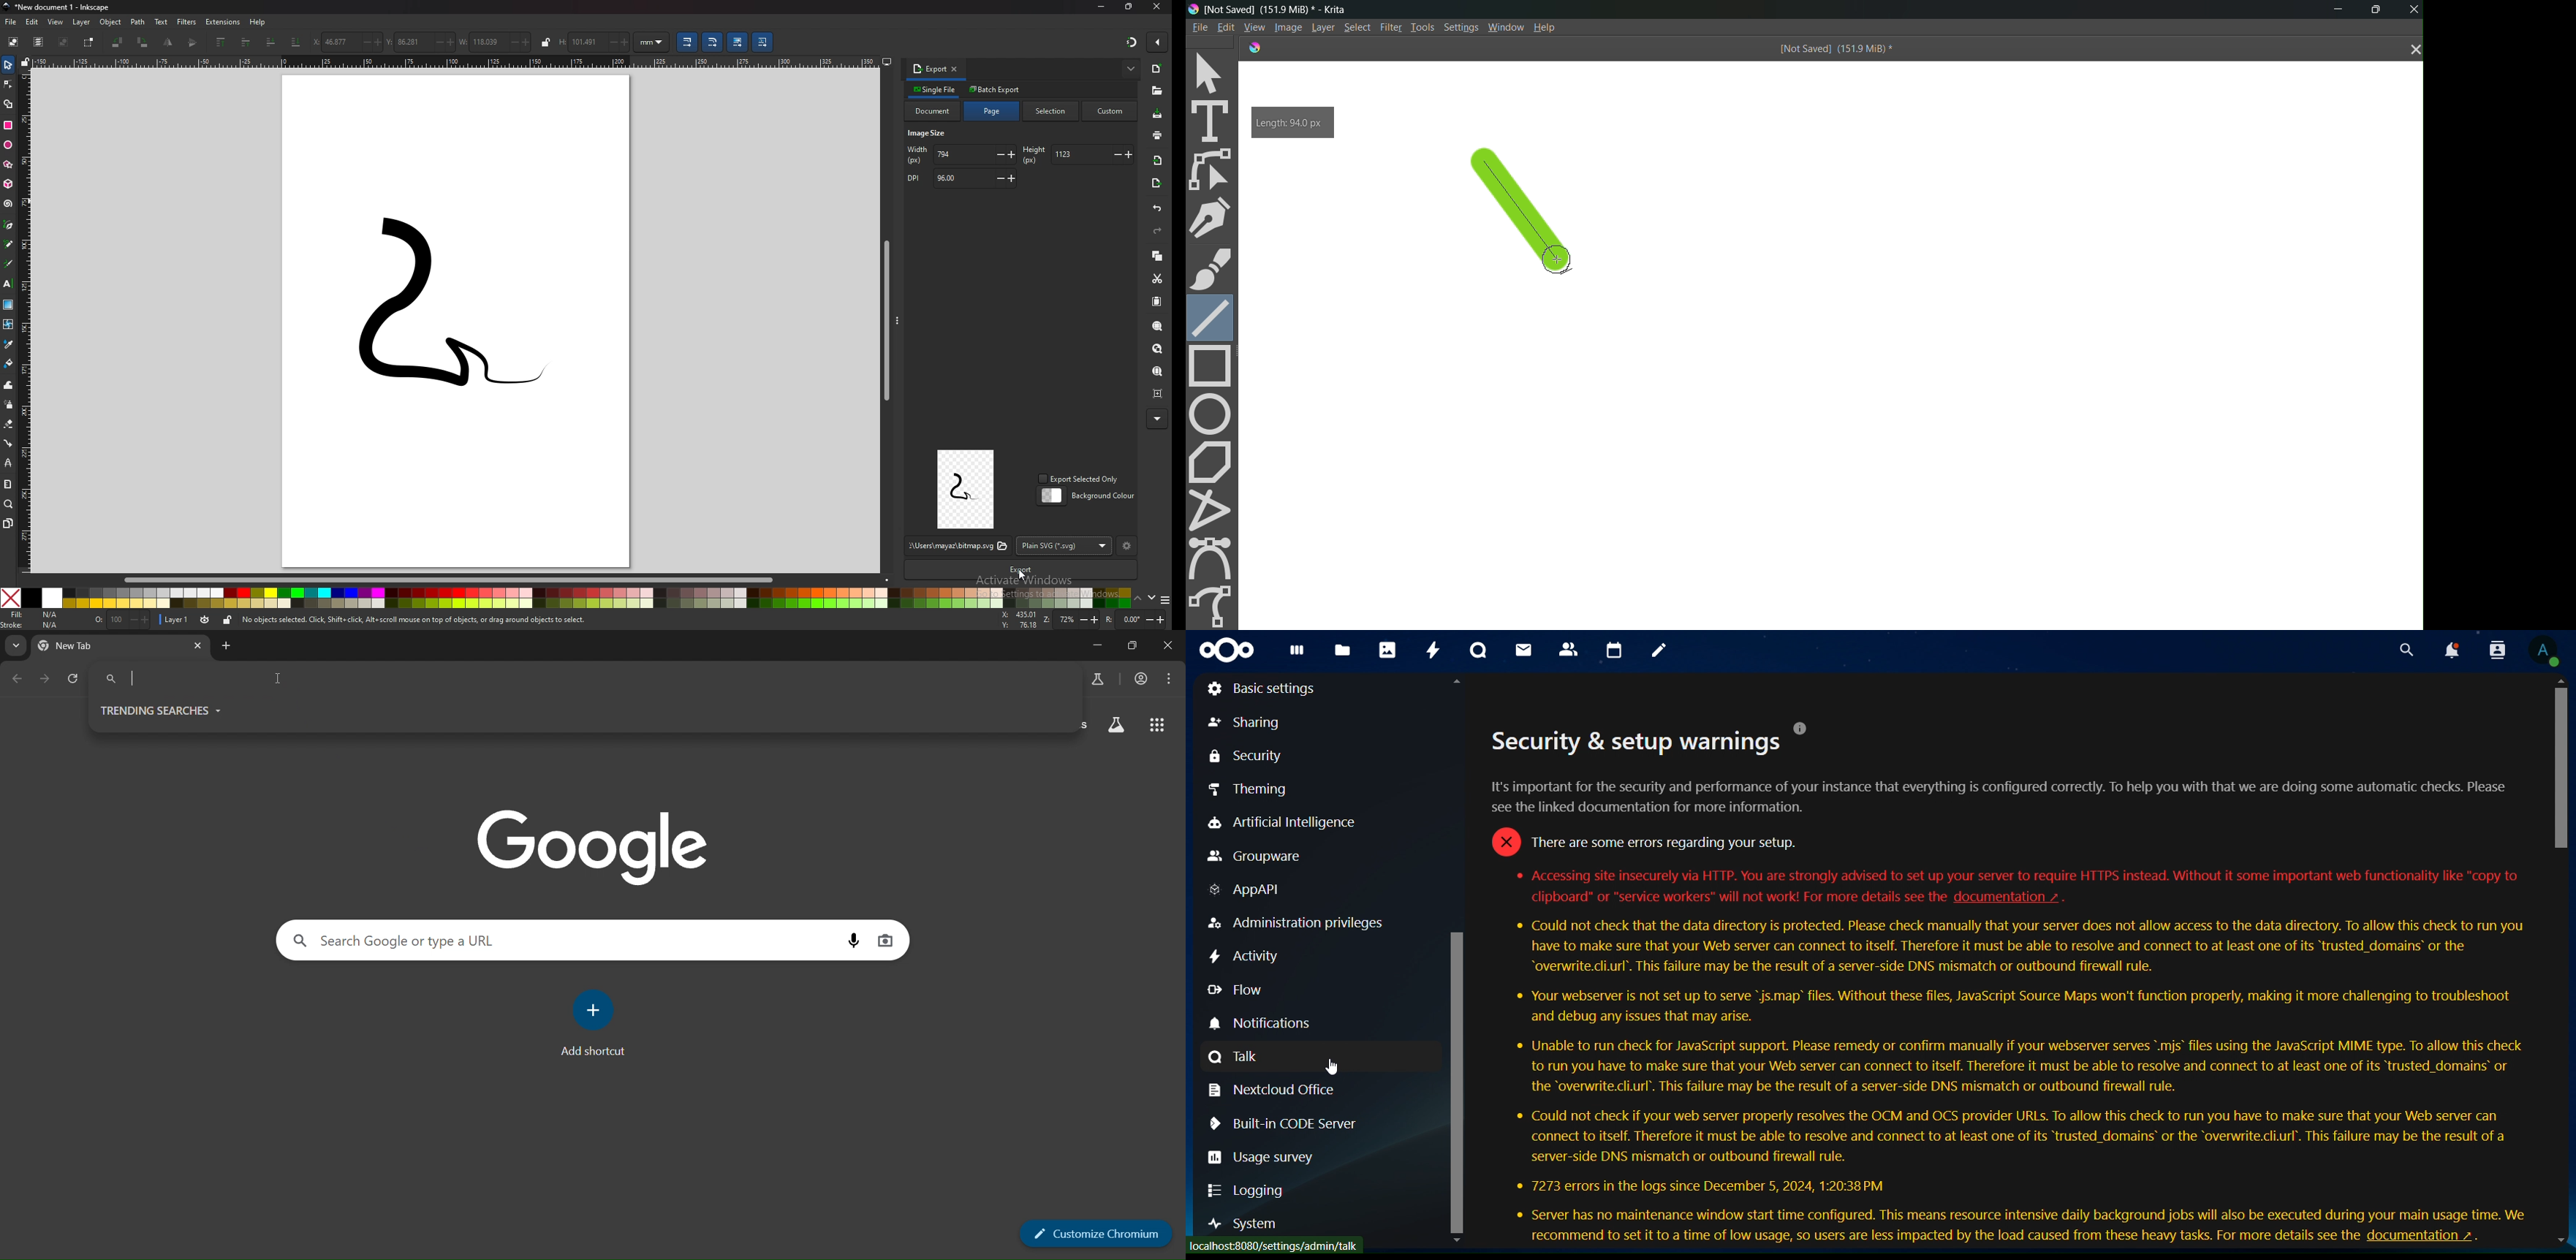 This screenshot has width=2576, height=1260. Describe the element at coordinates (162, 21) in the screenshot. I see `text` at that location.